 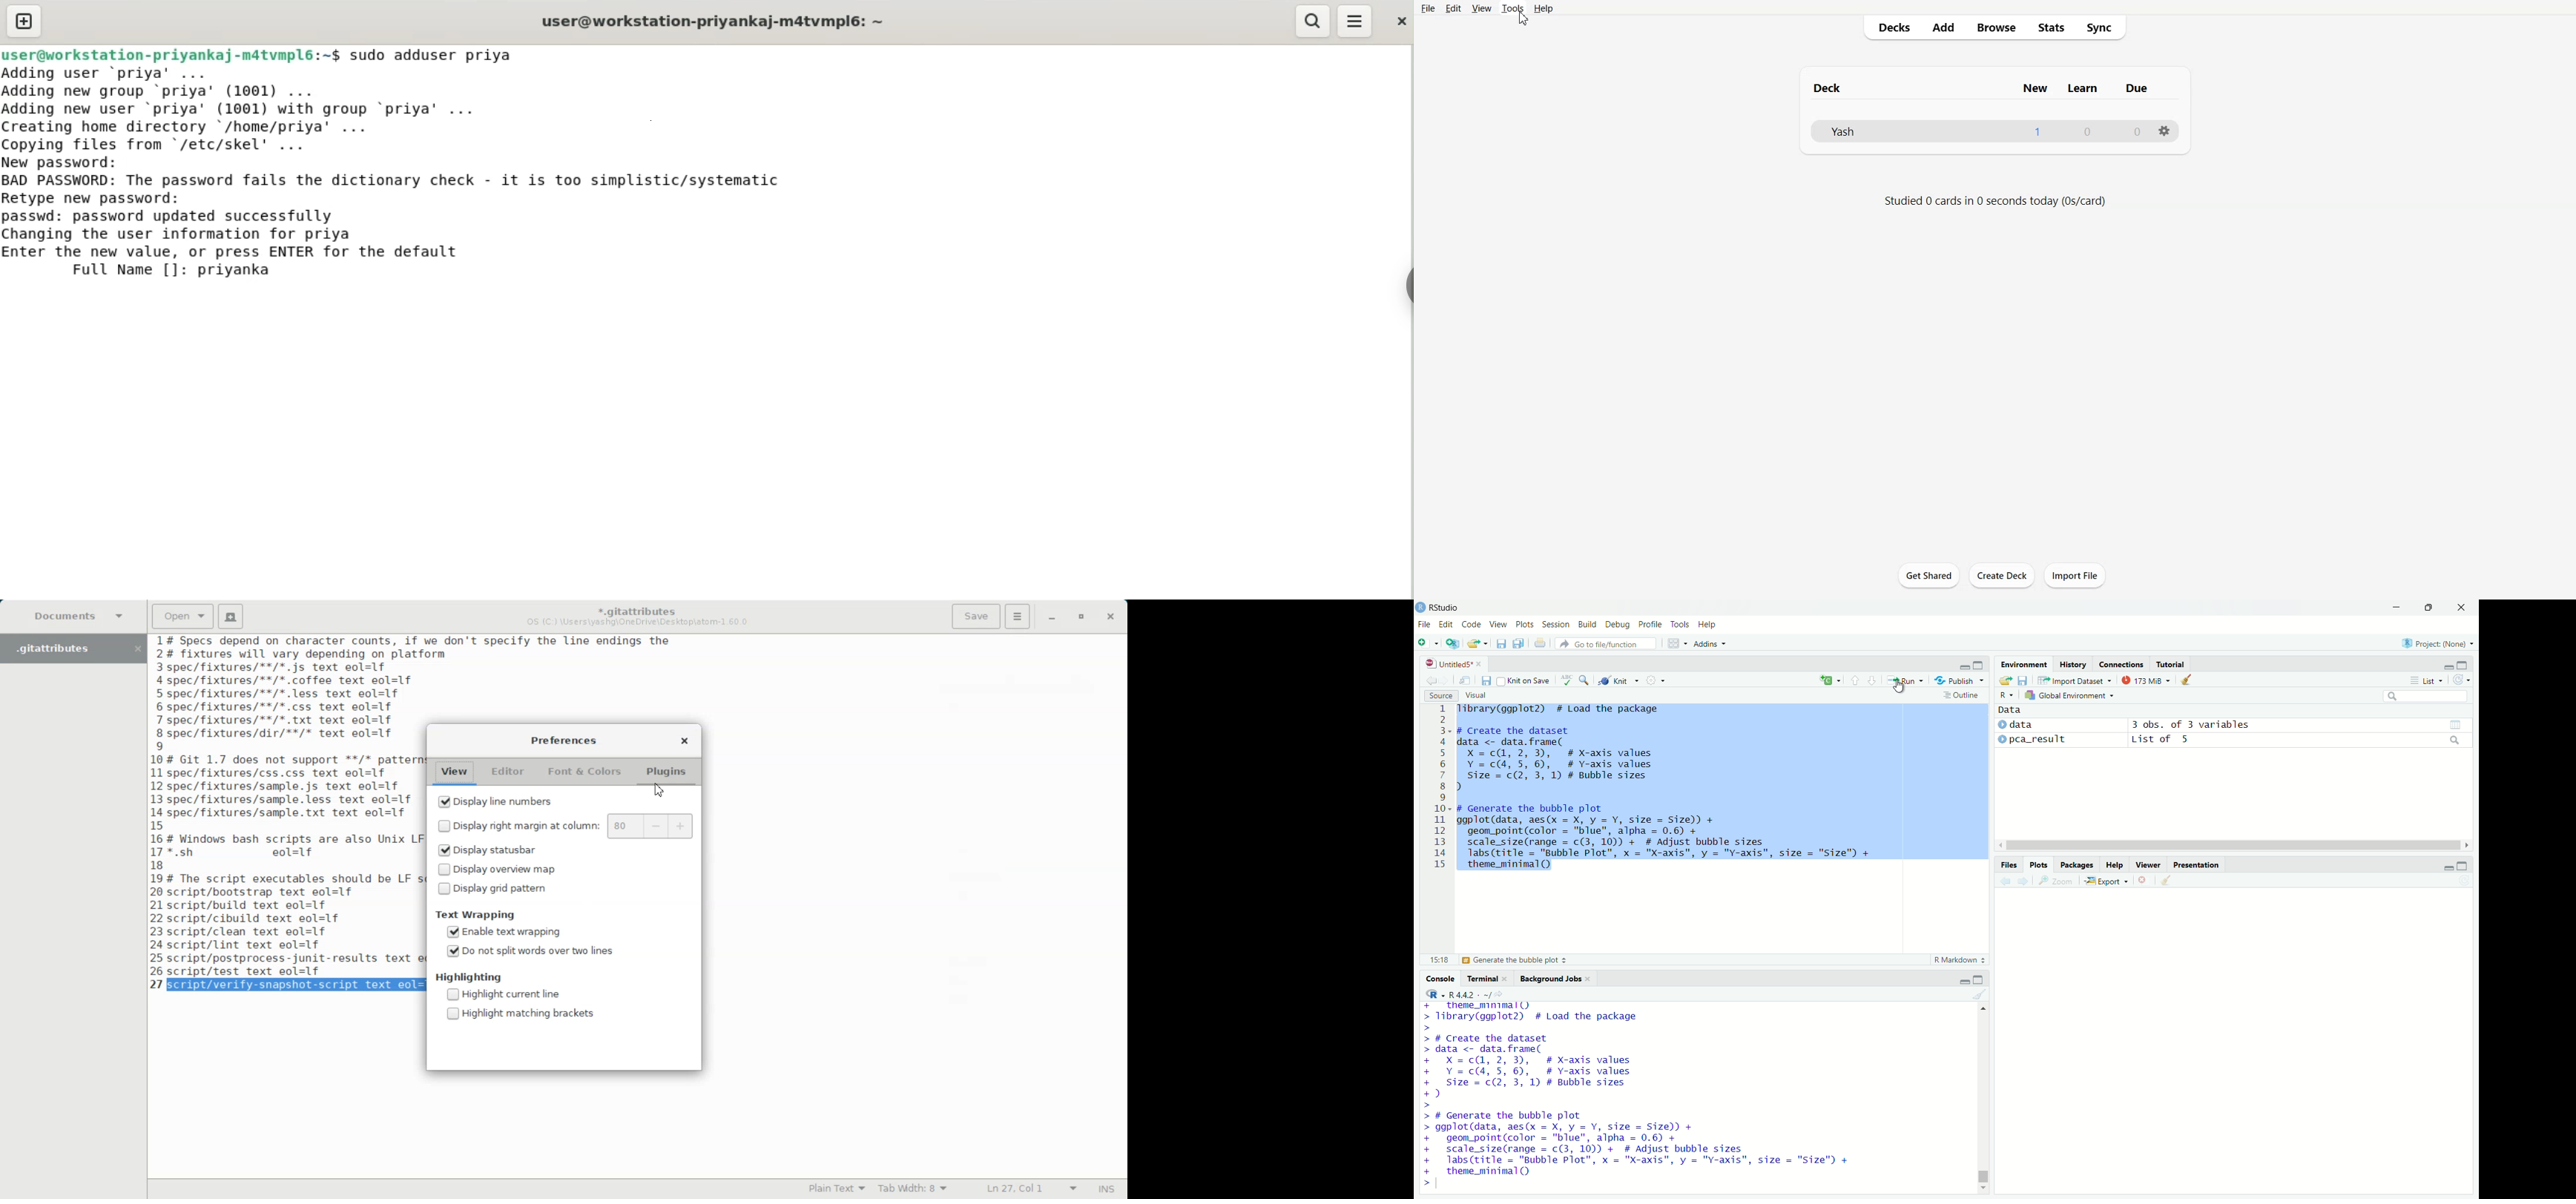 I want to click on maximize, so click(x=2464, y=664).